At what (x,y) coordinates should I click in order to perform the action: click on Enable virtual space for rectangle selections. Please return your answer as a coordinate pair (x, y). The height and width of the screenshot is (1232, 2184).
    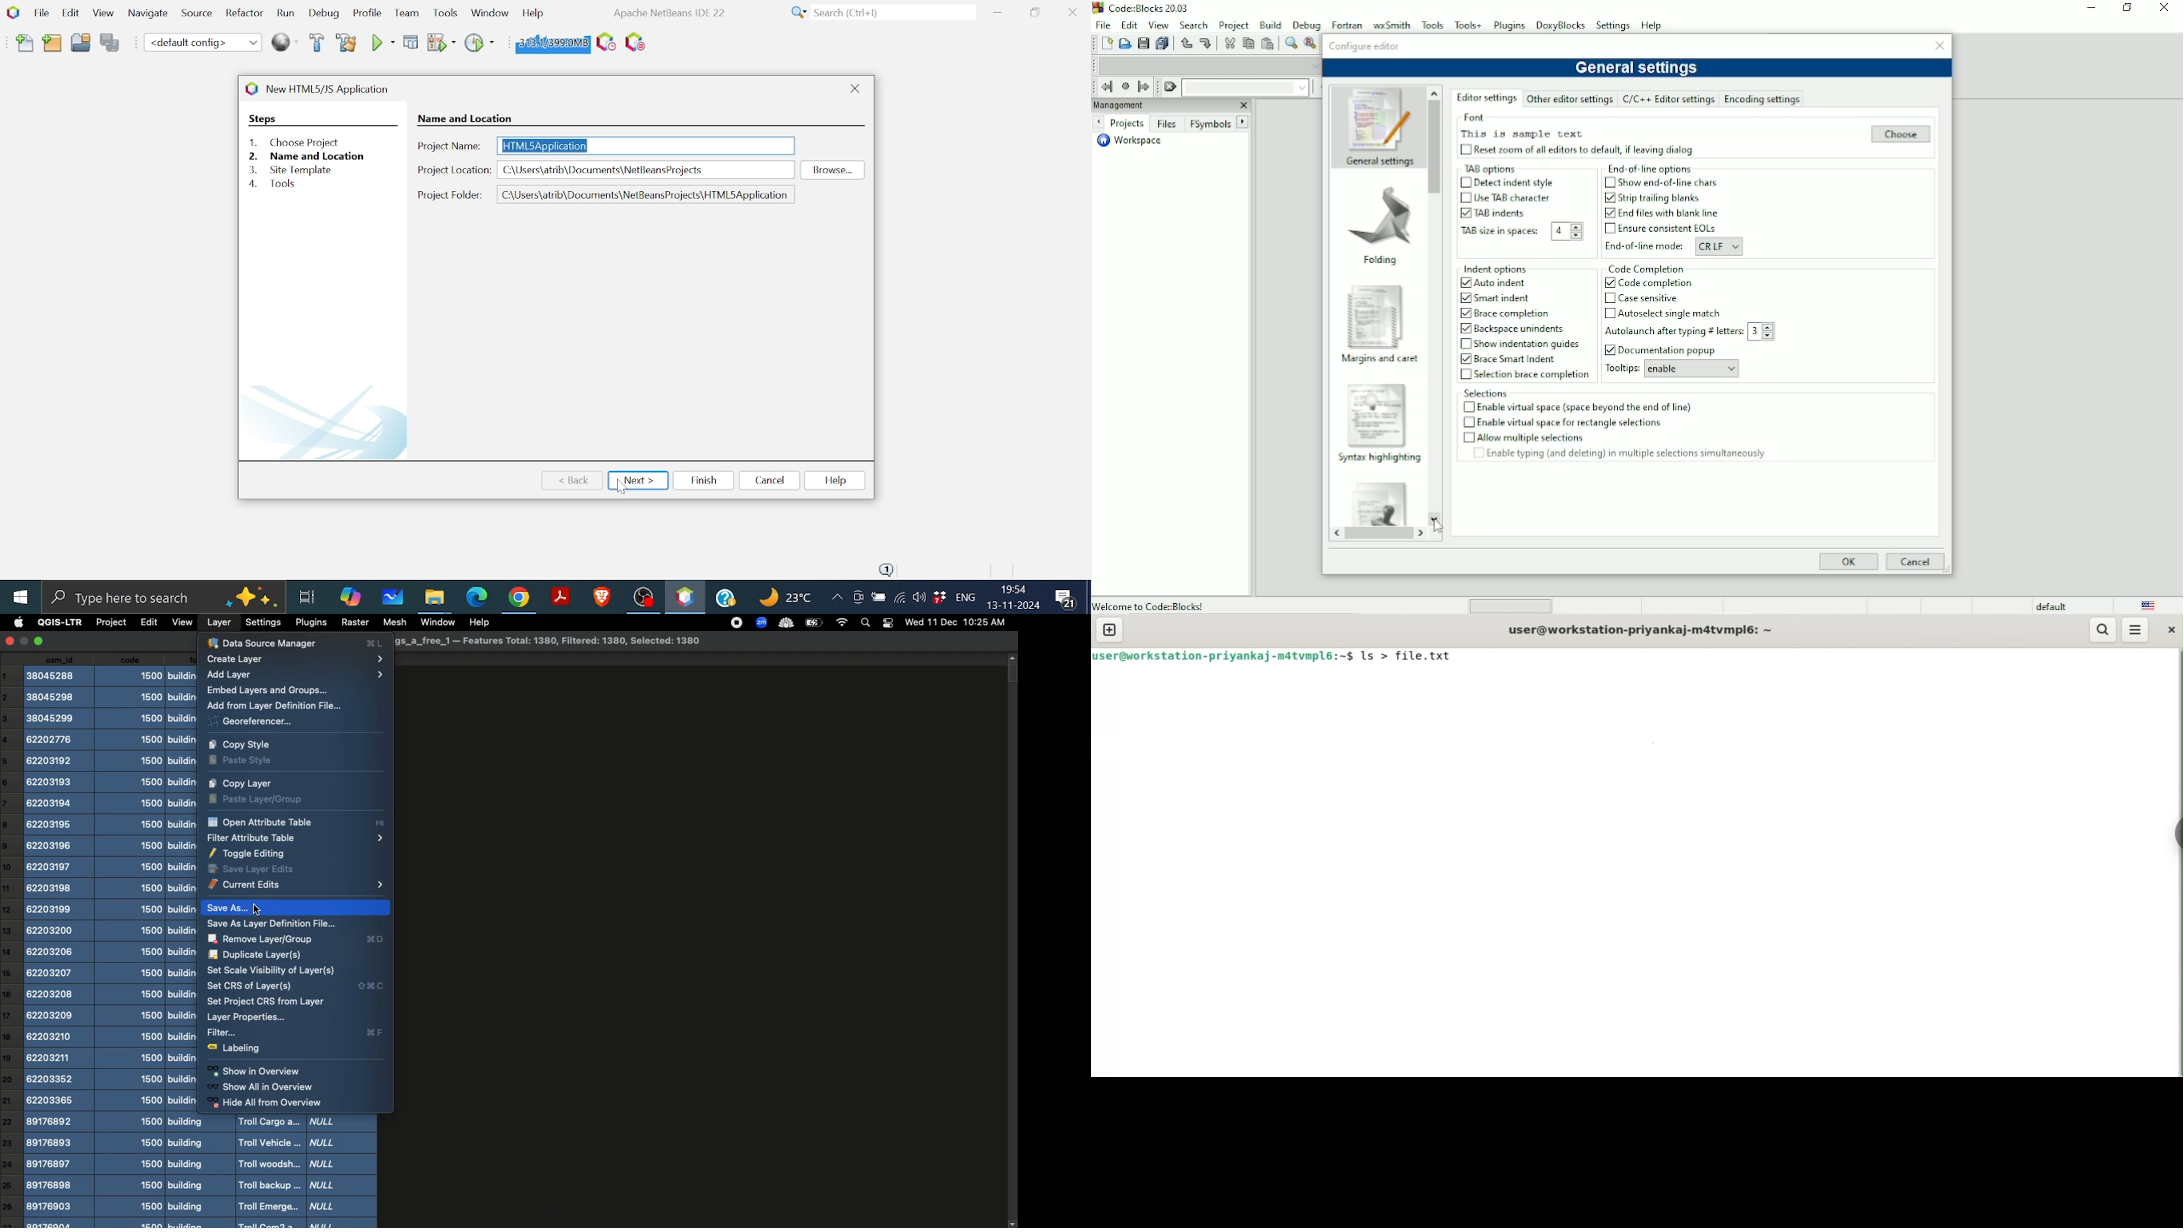
    Looking at the image, I should click on (1575, 421).